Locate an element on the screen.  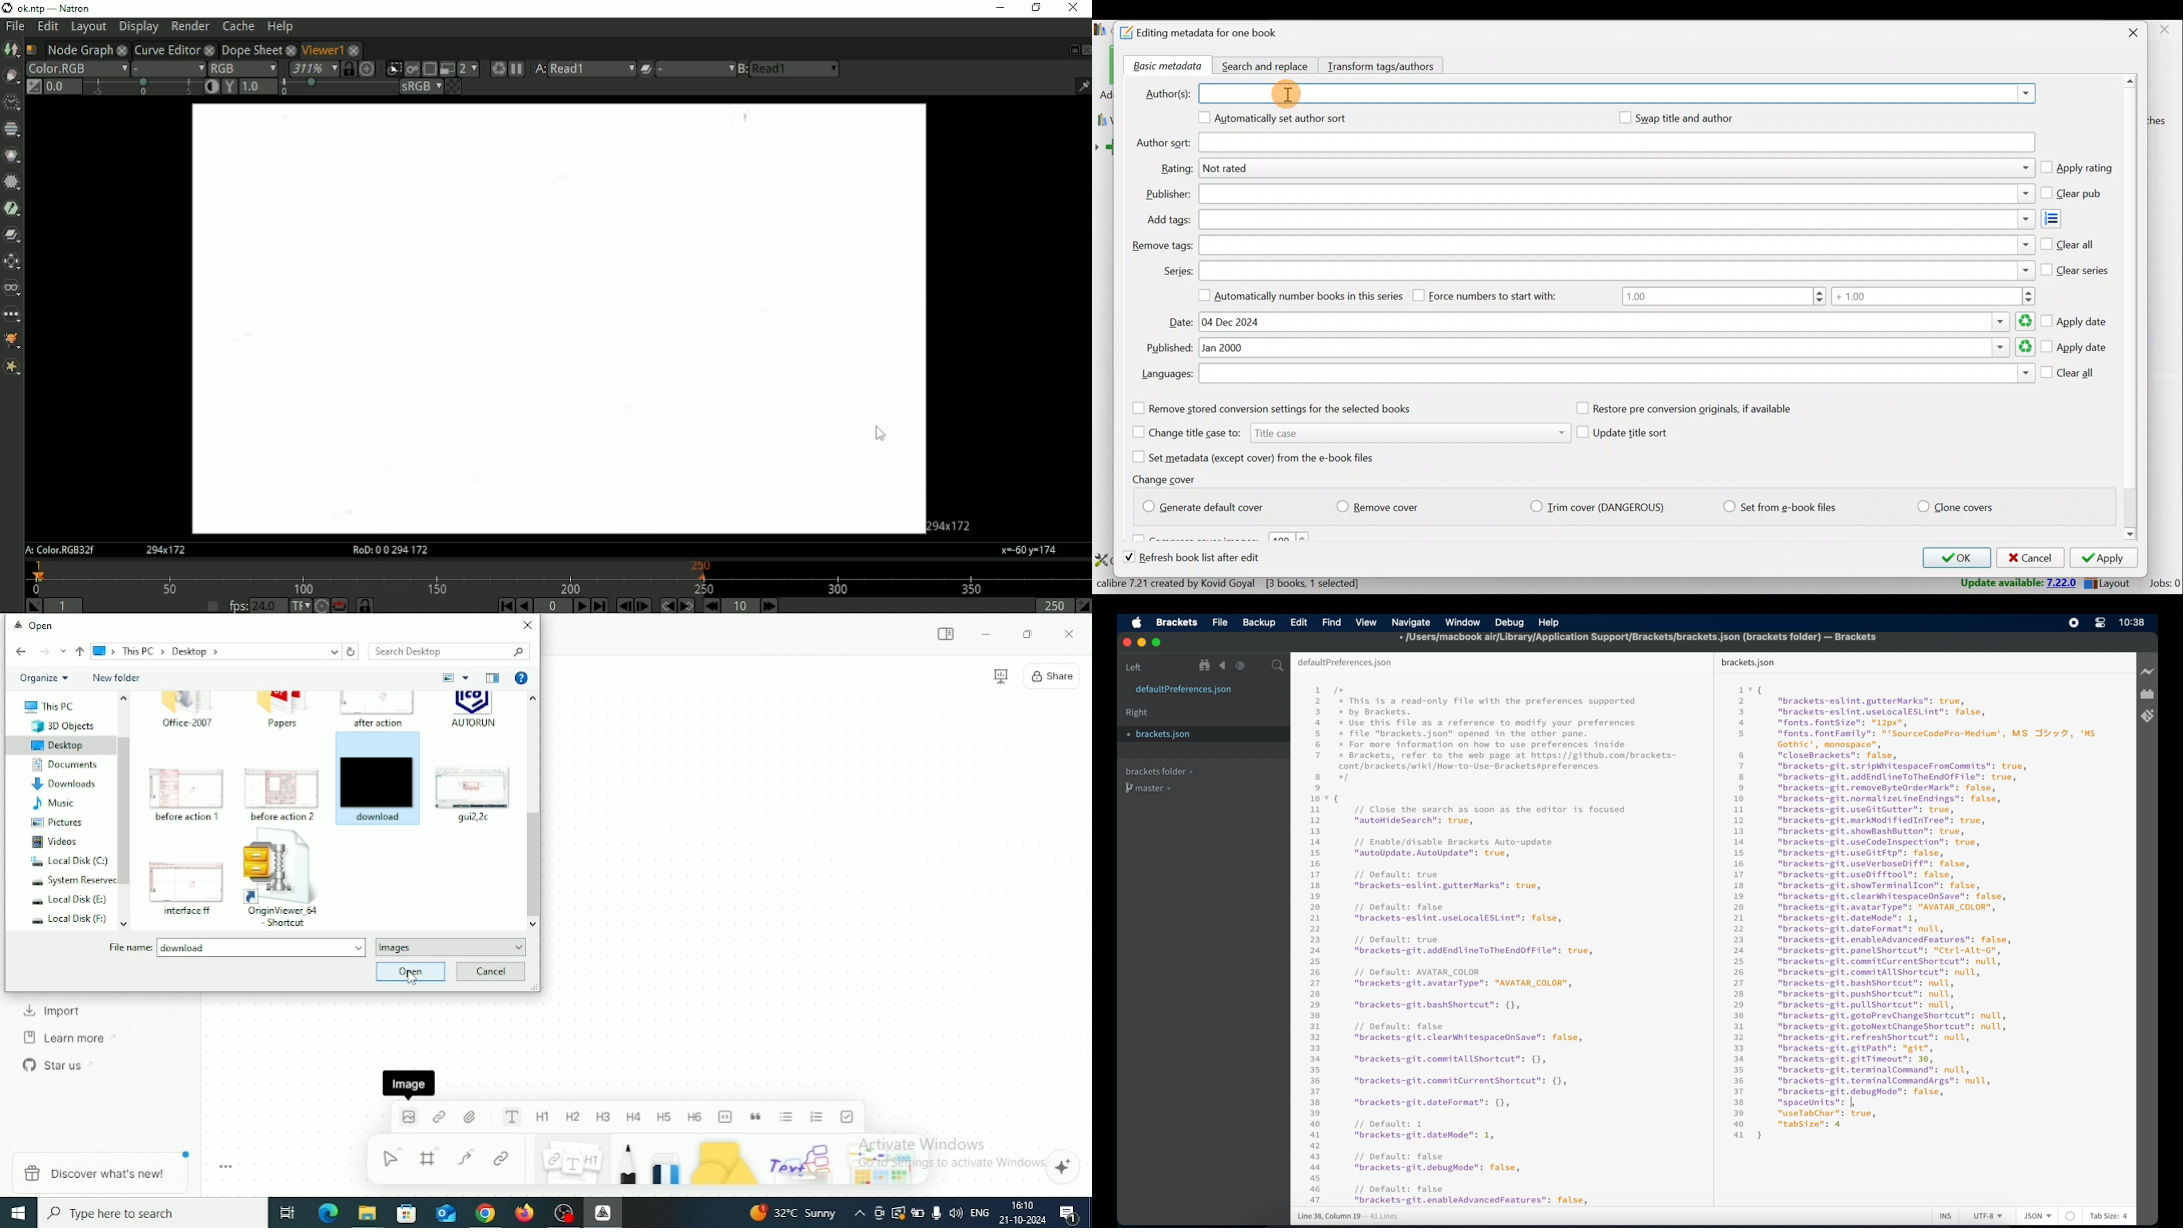
no linter available for json is located at coordinates (2071, 1217).